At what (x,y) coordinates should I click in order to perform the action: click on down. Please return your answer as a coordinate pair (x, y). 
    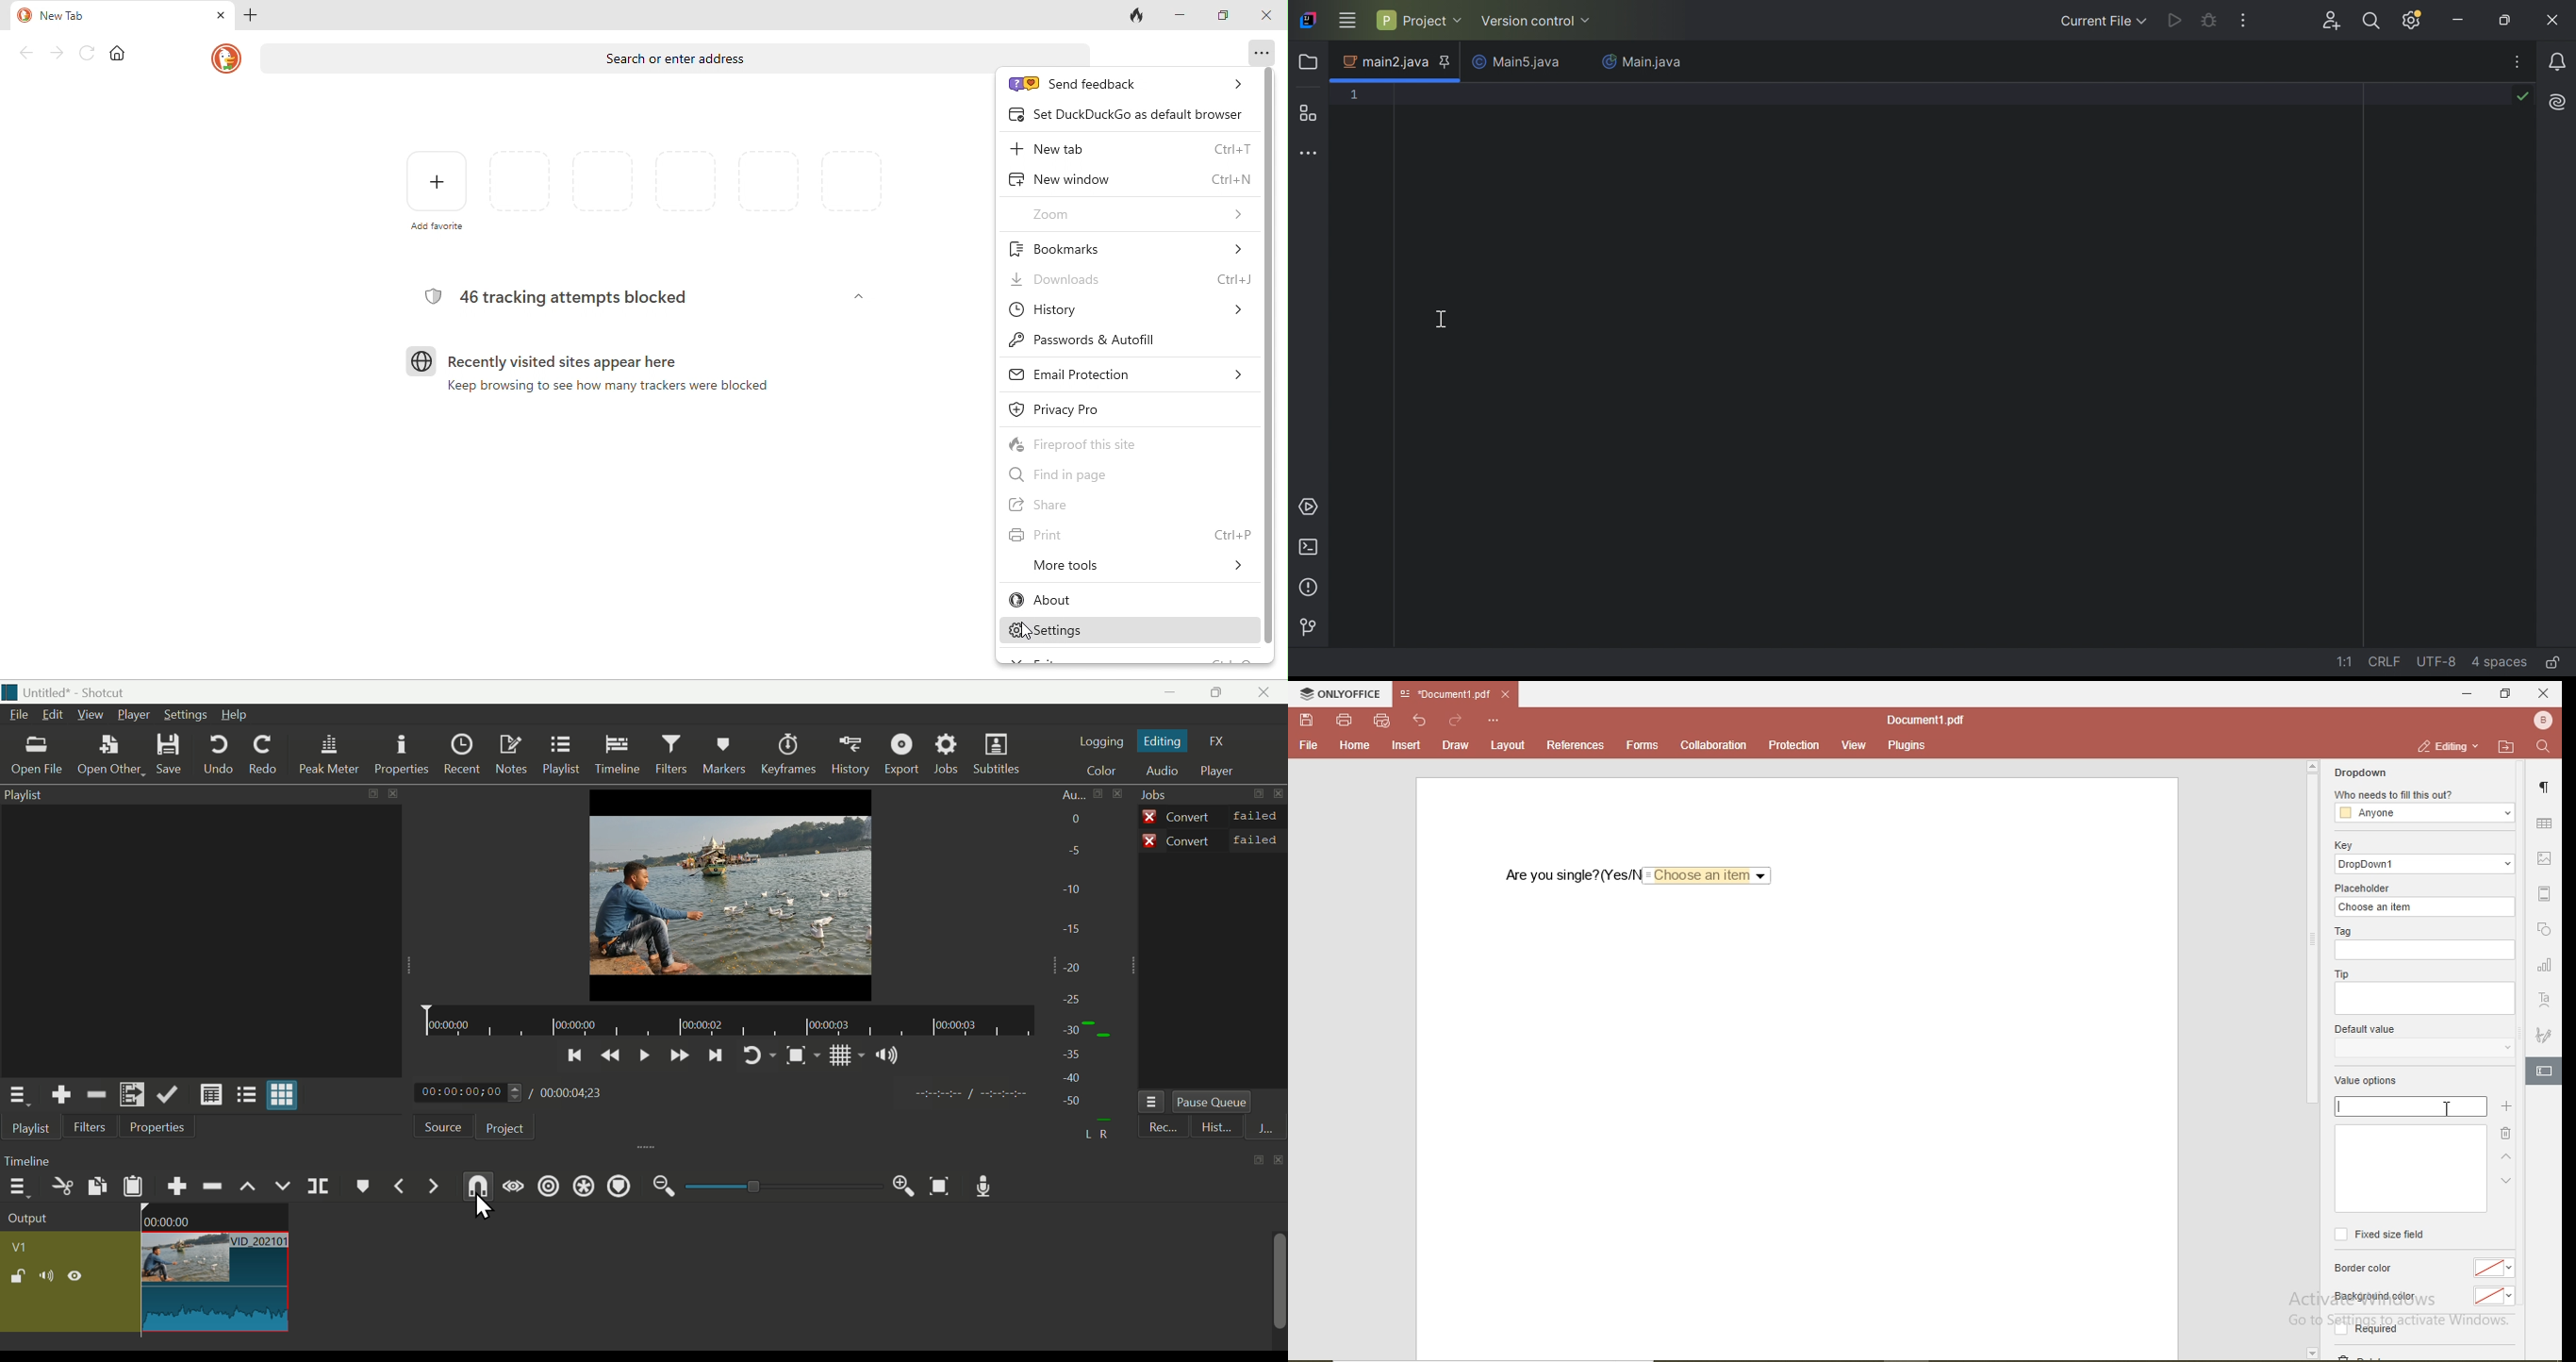
    Looking at the image, I should click on (2504, 1186).